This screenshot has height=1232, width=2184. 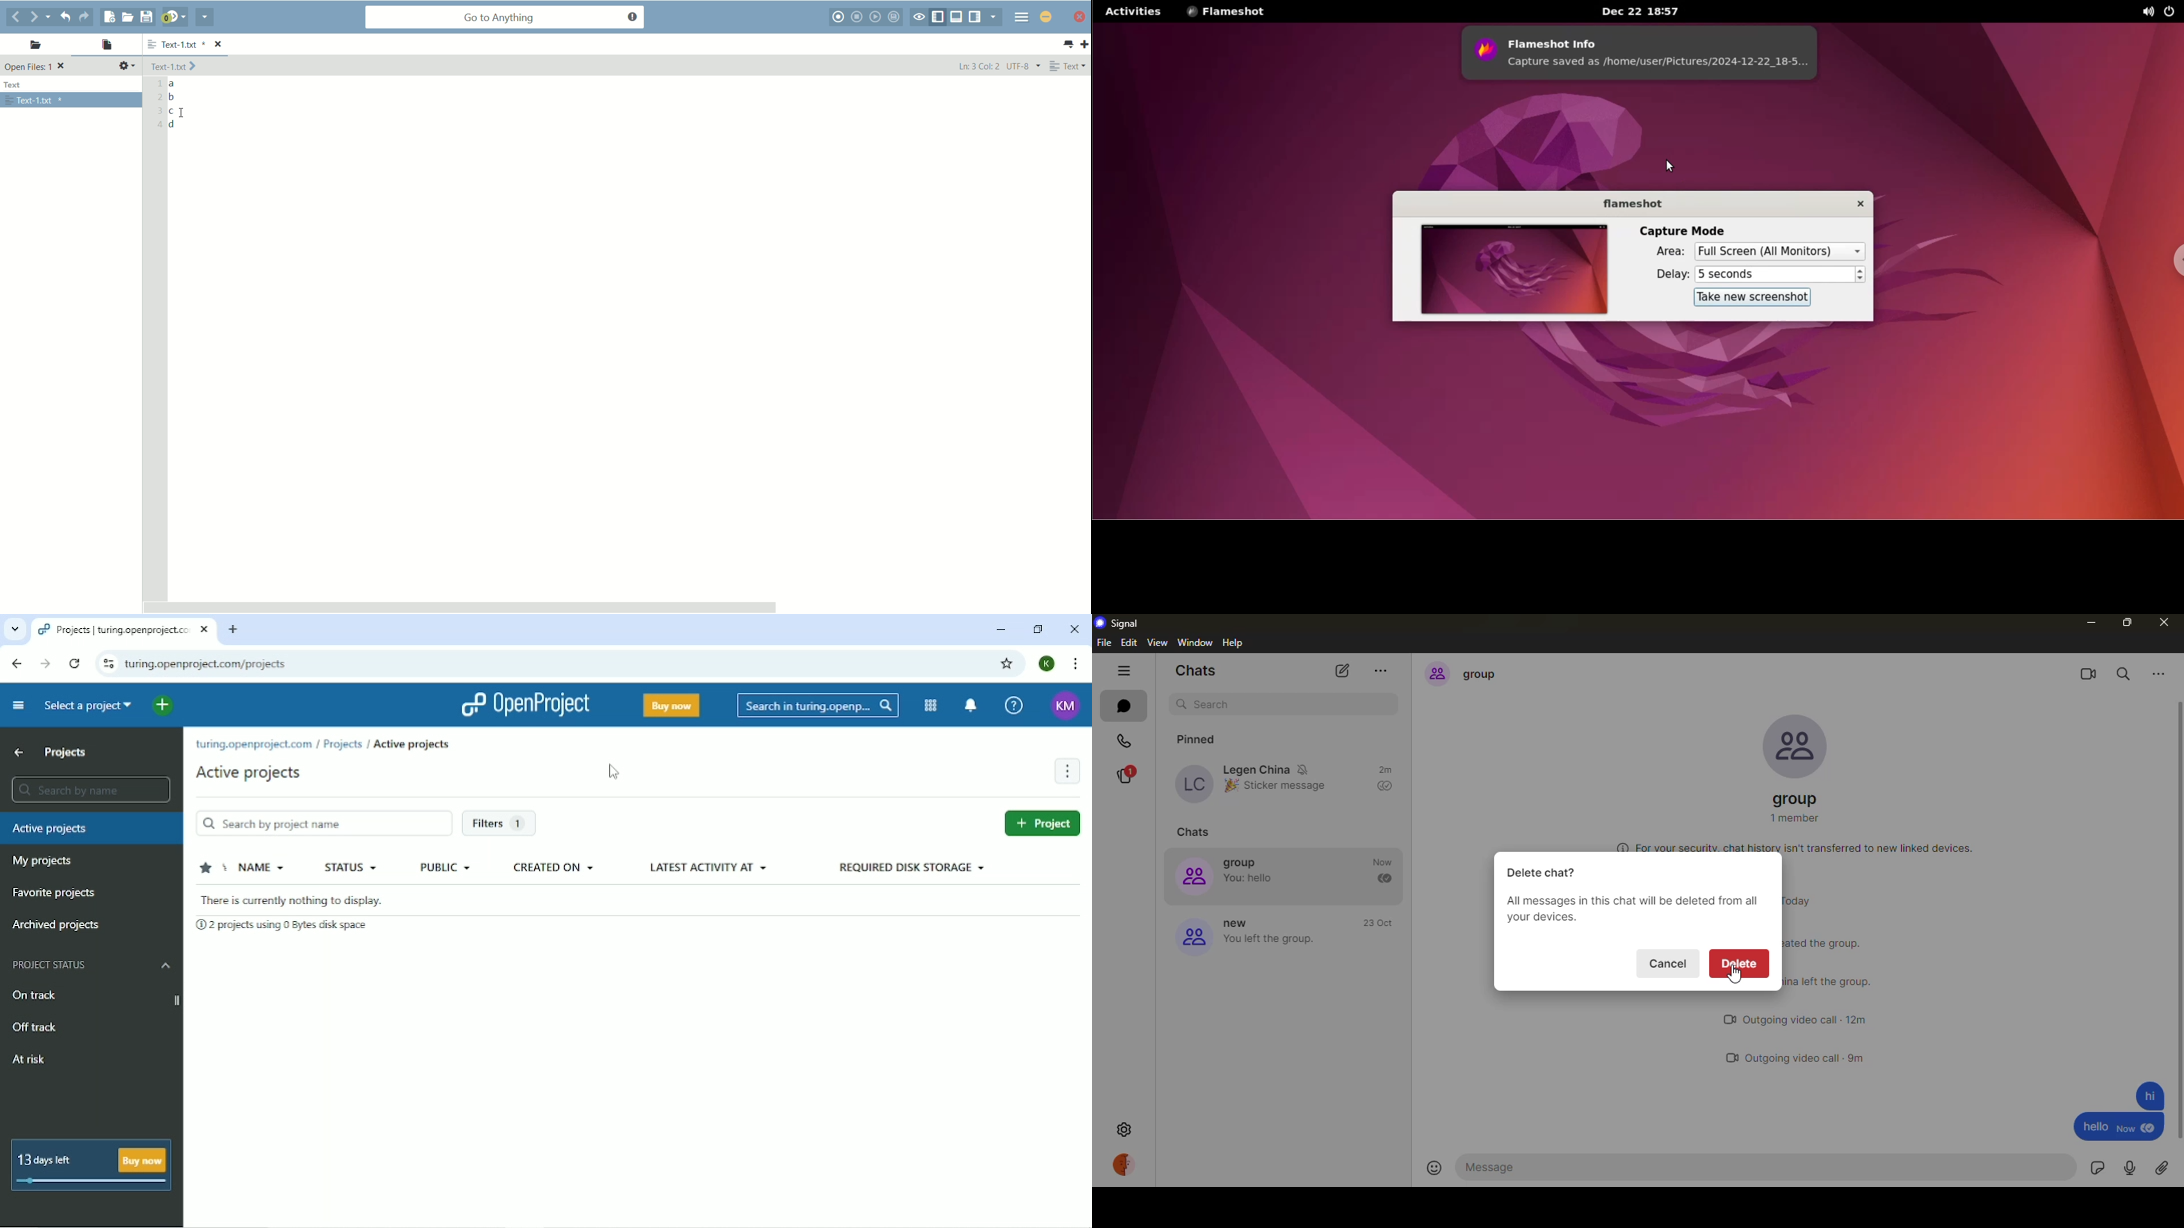 What do you see at coordinates (1284, 789) in the screenshot?
I see `Sticker message` at bounding box center [1284, 789].